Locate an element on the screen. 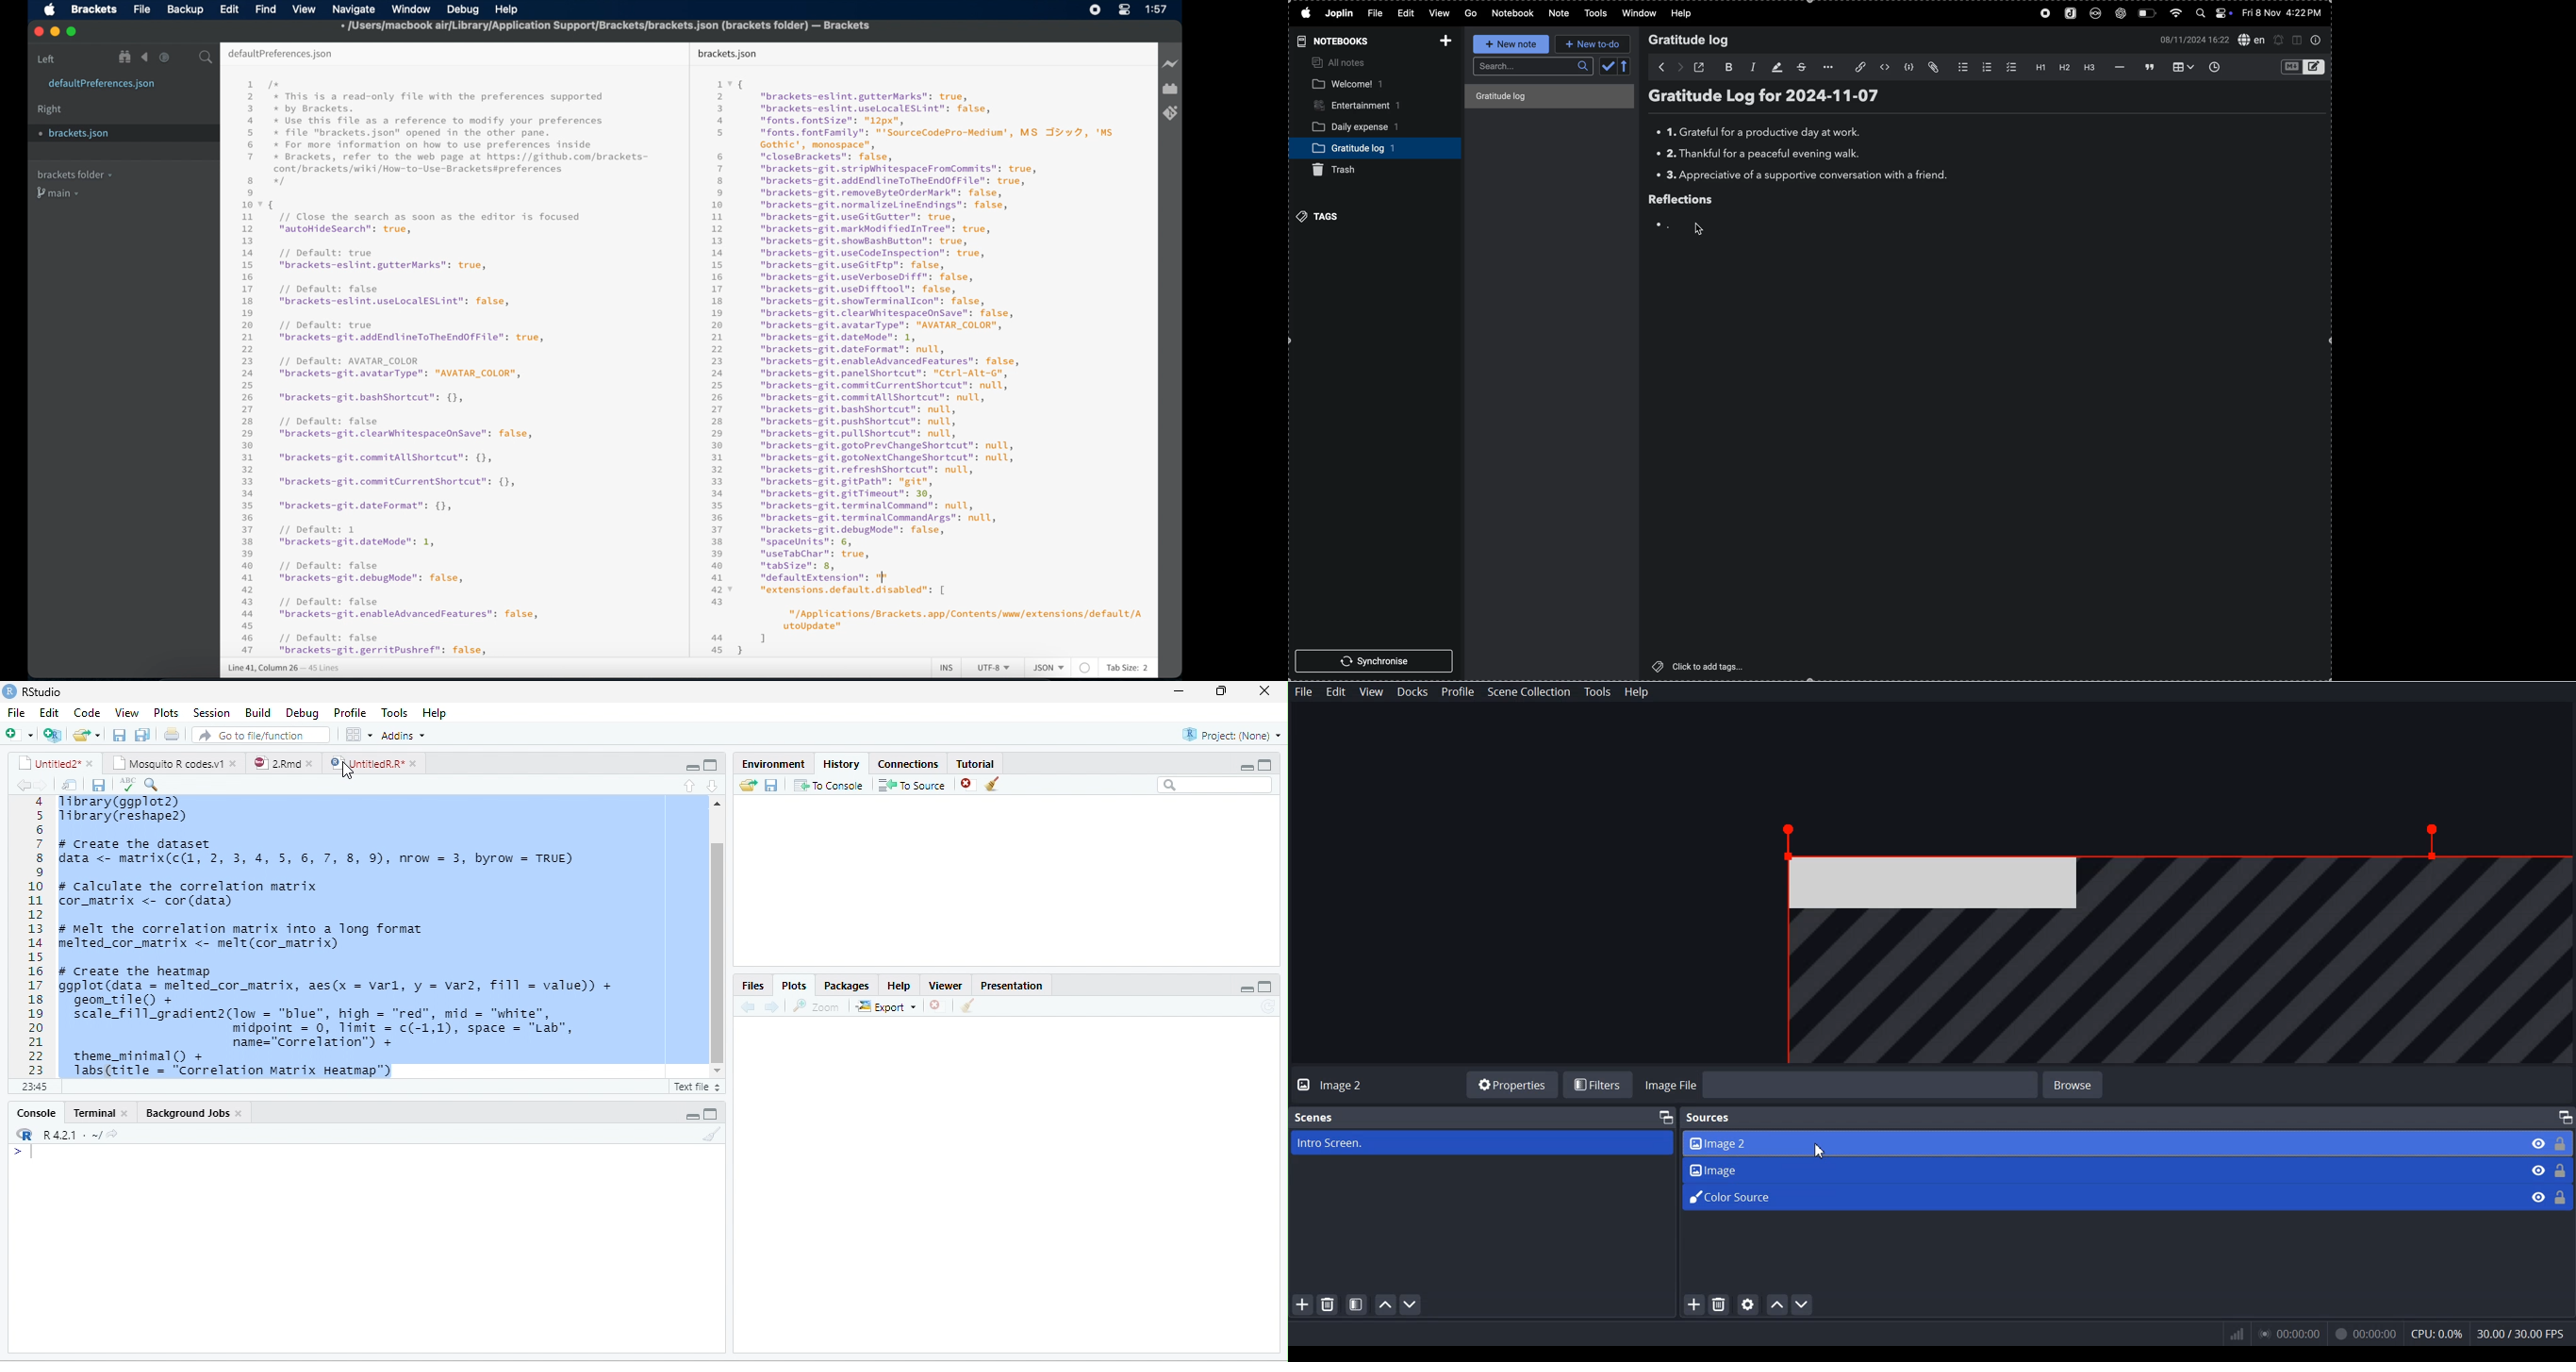  add file is located at coordinates (31, 735).